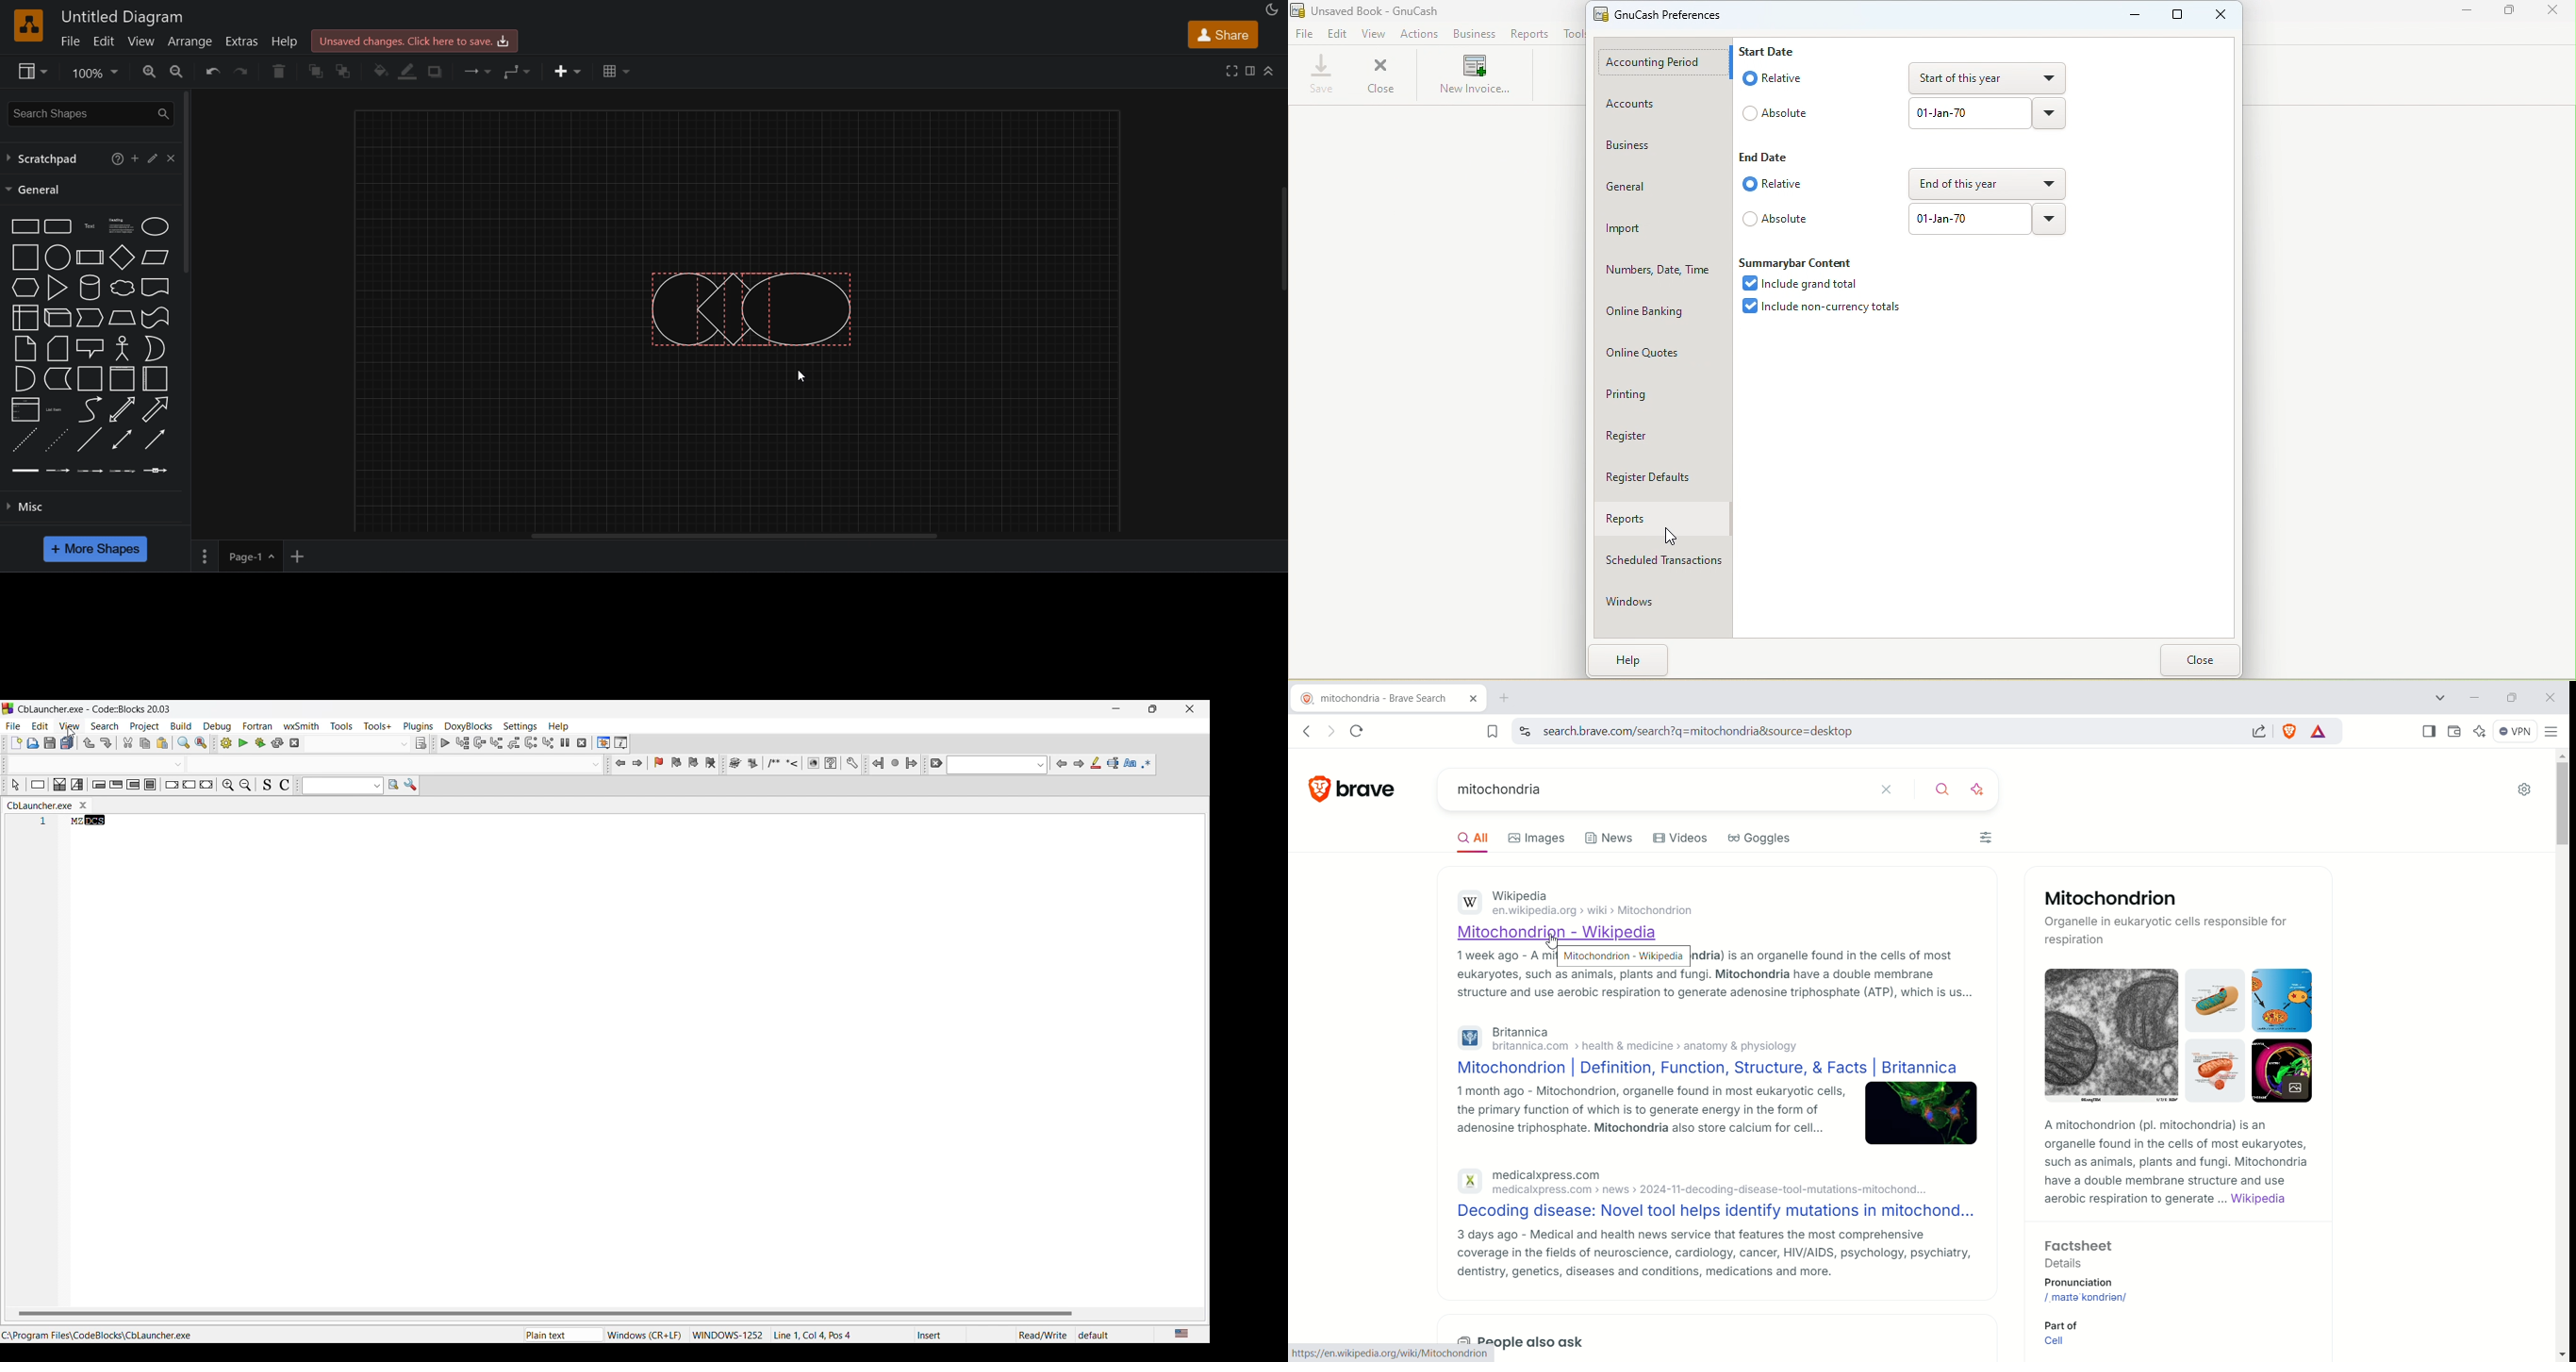 The image size is (2576, 1372). Describe the element at coordinates (997, 765) in the screenshot. I see `Text box with options` at that location.